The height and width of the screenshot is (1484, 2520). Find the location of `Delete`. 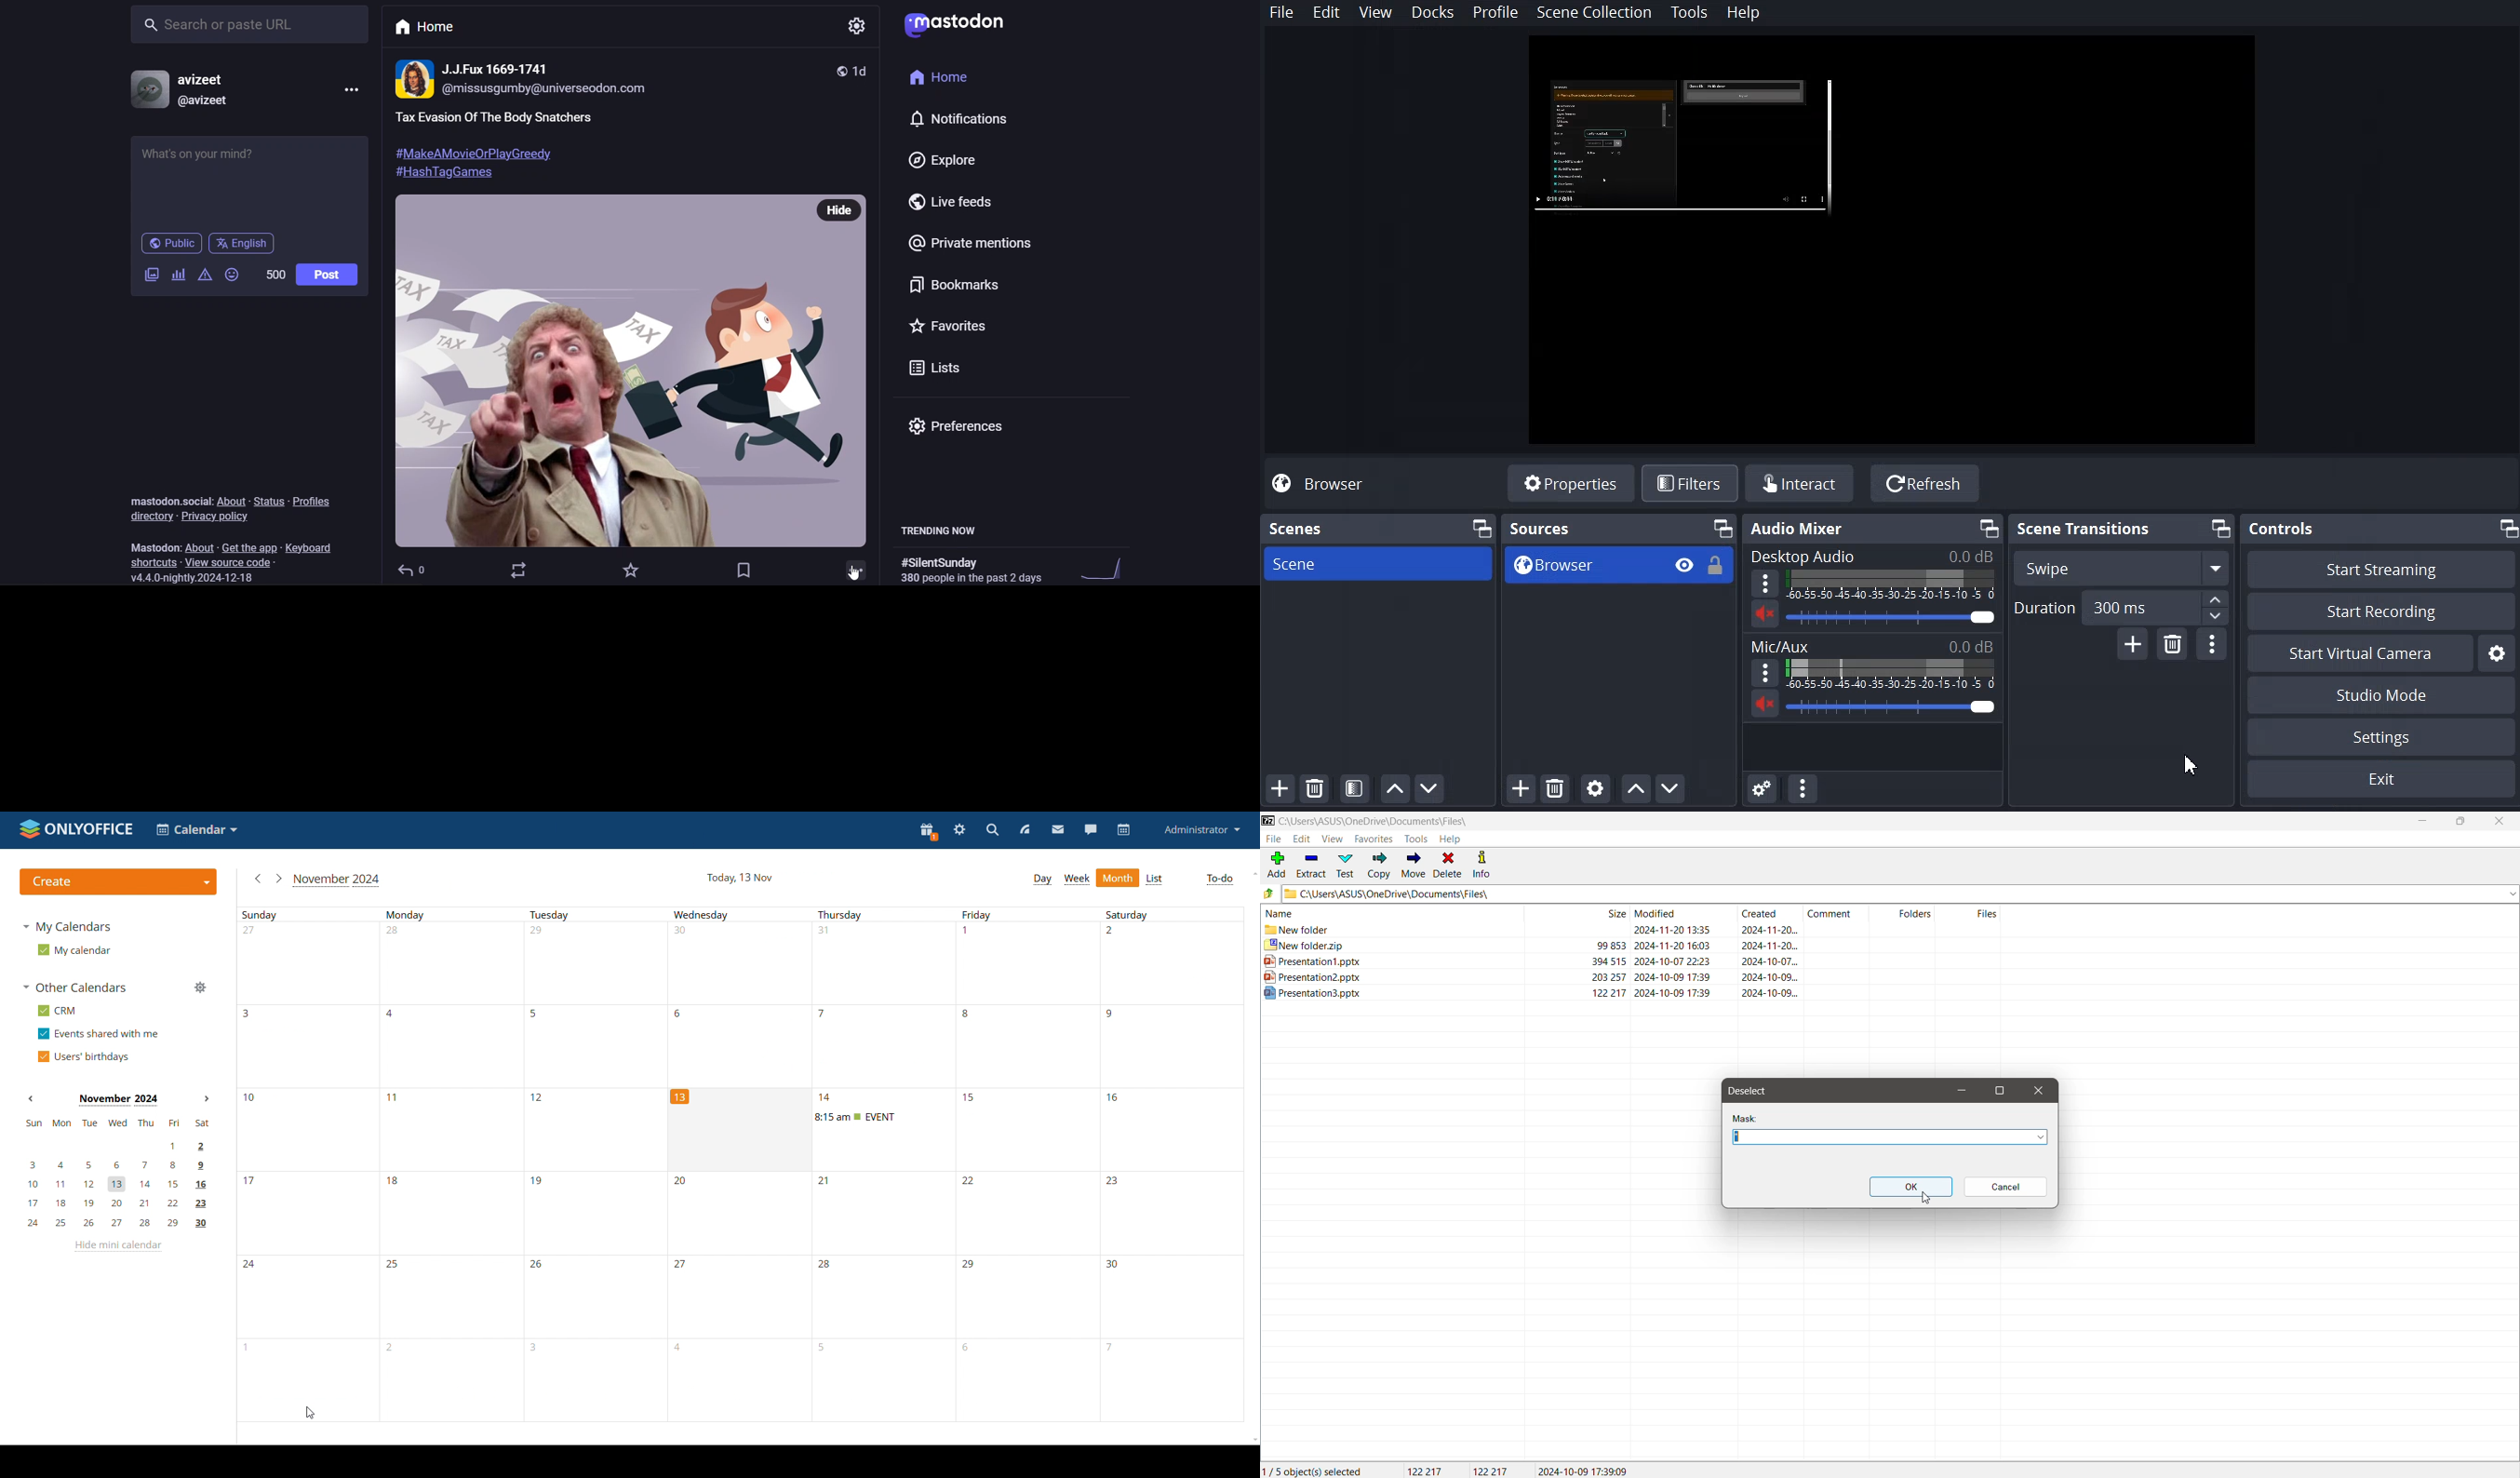

Delete is located at coordinates (1450, 864).